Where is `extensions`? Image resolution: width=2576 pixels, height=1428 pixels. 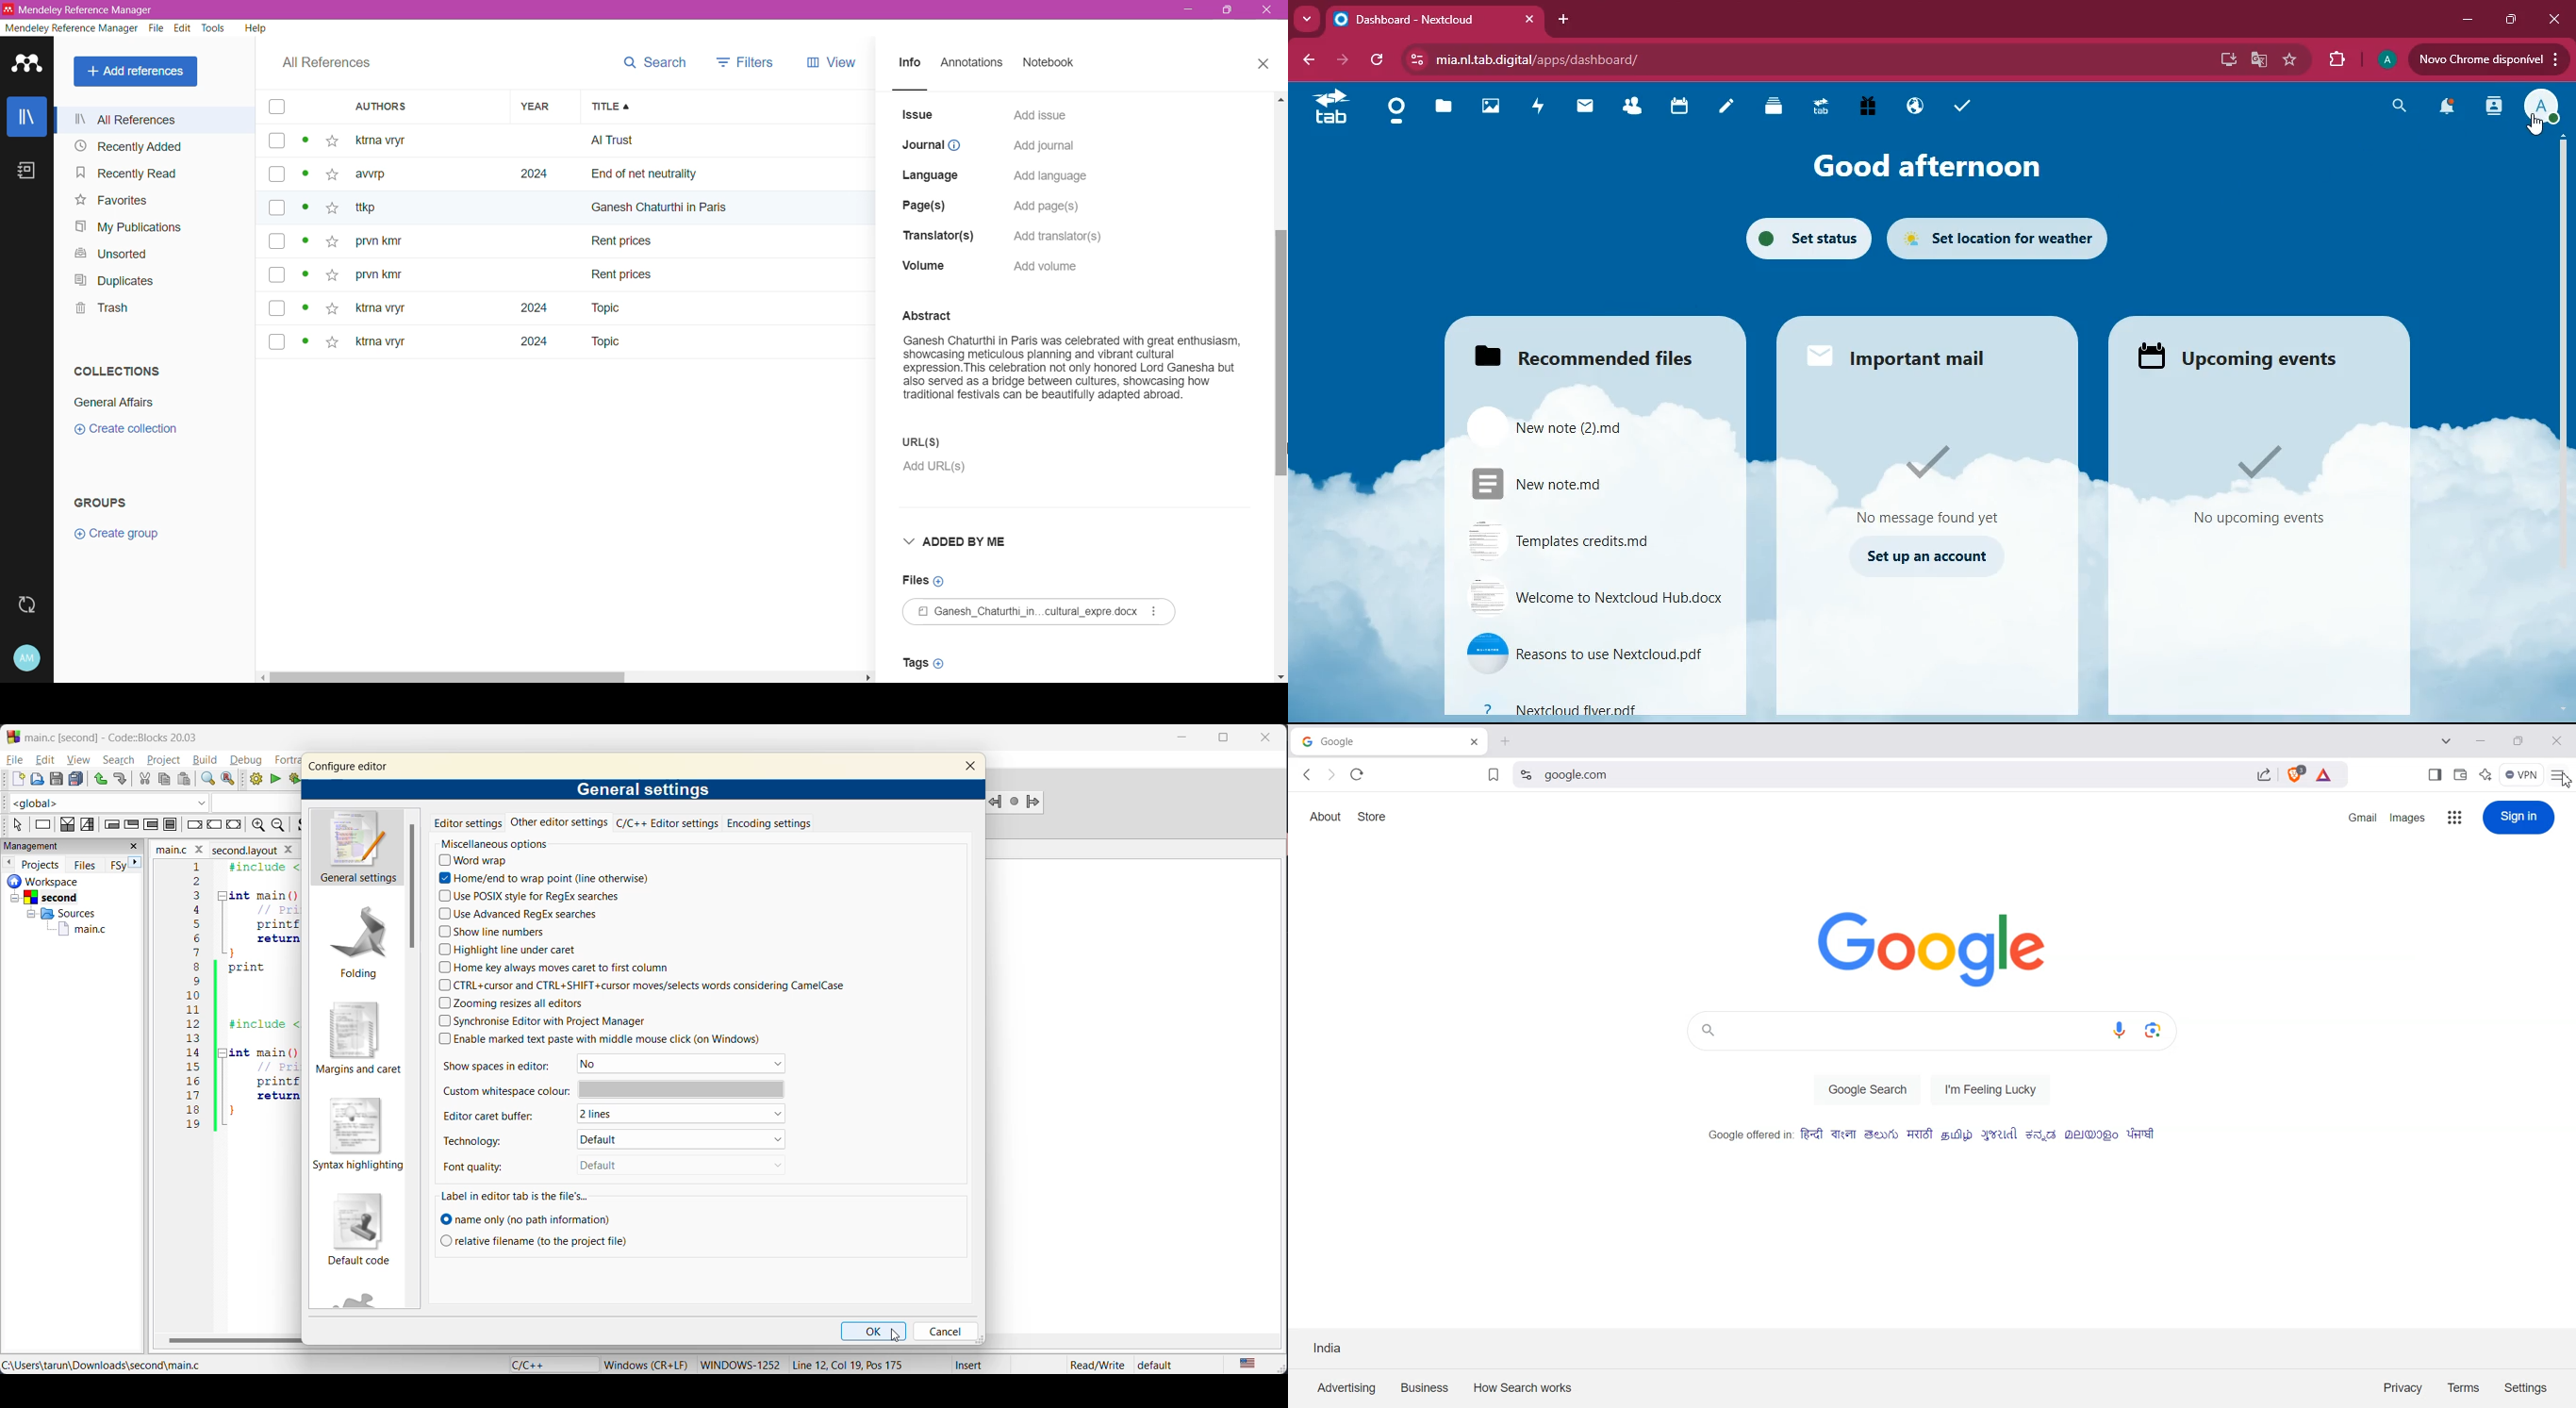
extensions is located at coordinates (2337, 60).